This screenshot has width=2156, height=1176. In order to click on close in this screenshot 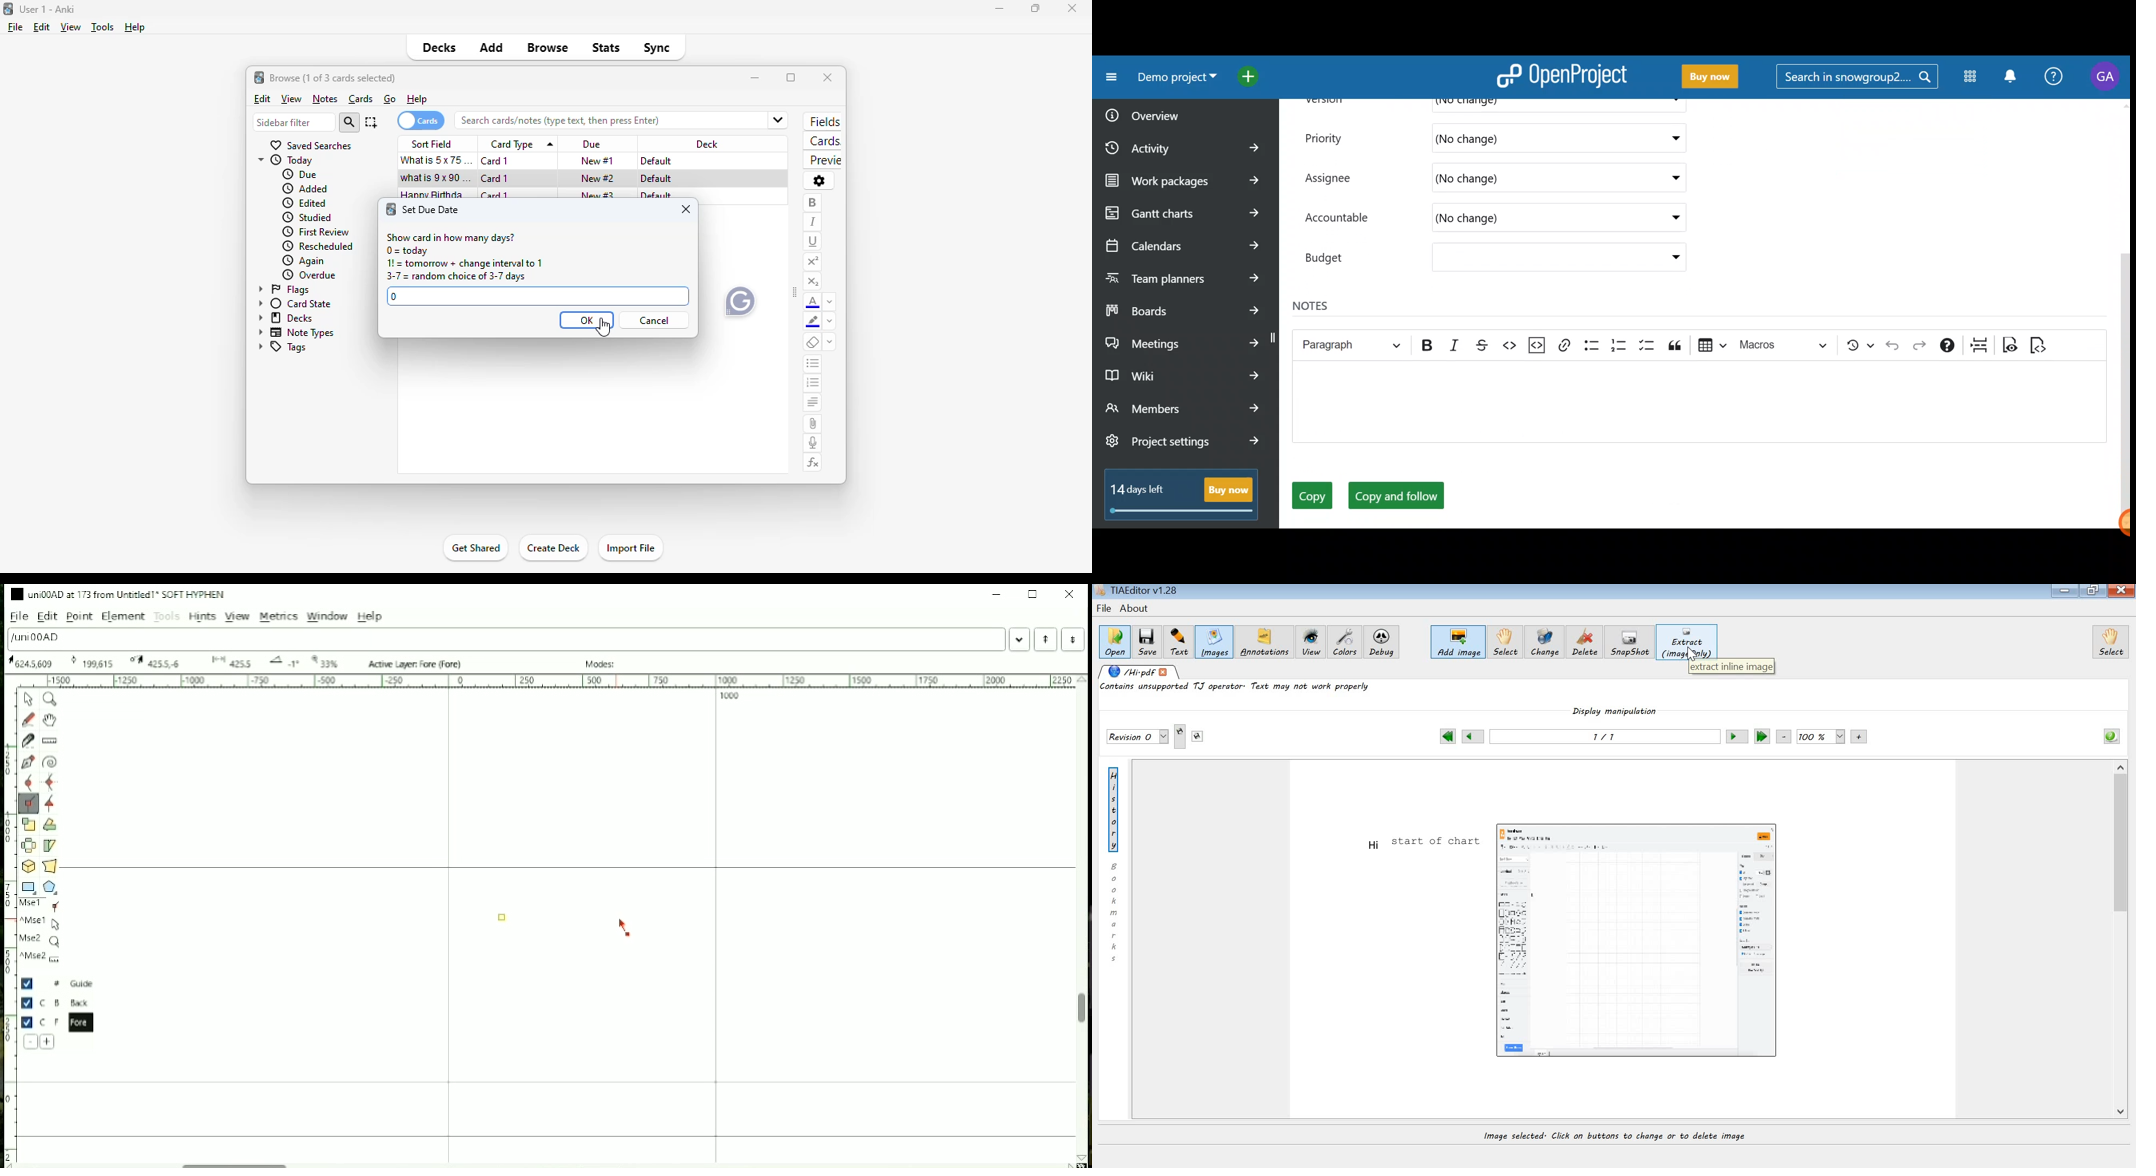, I will do `click(1074, 9)`.